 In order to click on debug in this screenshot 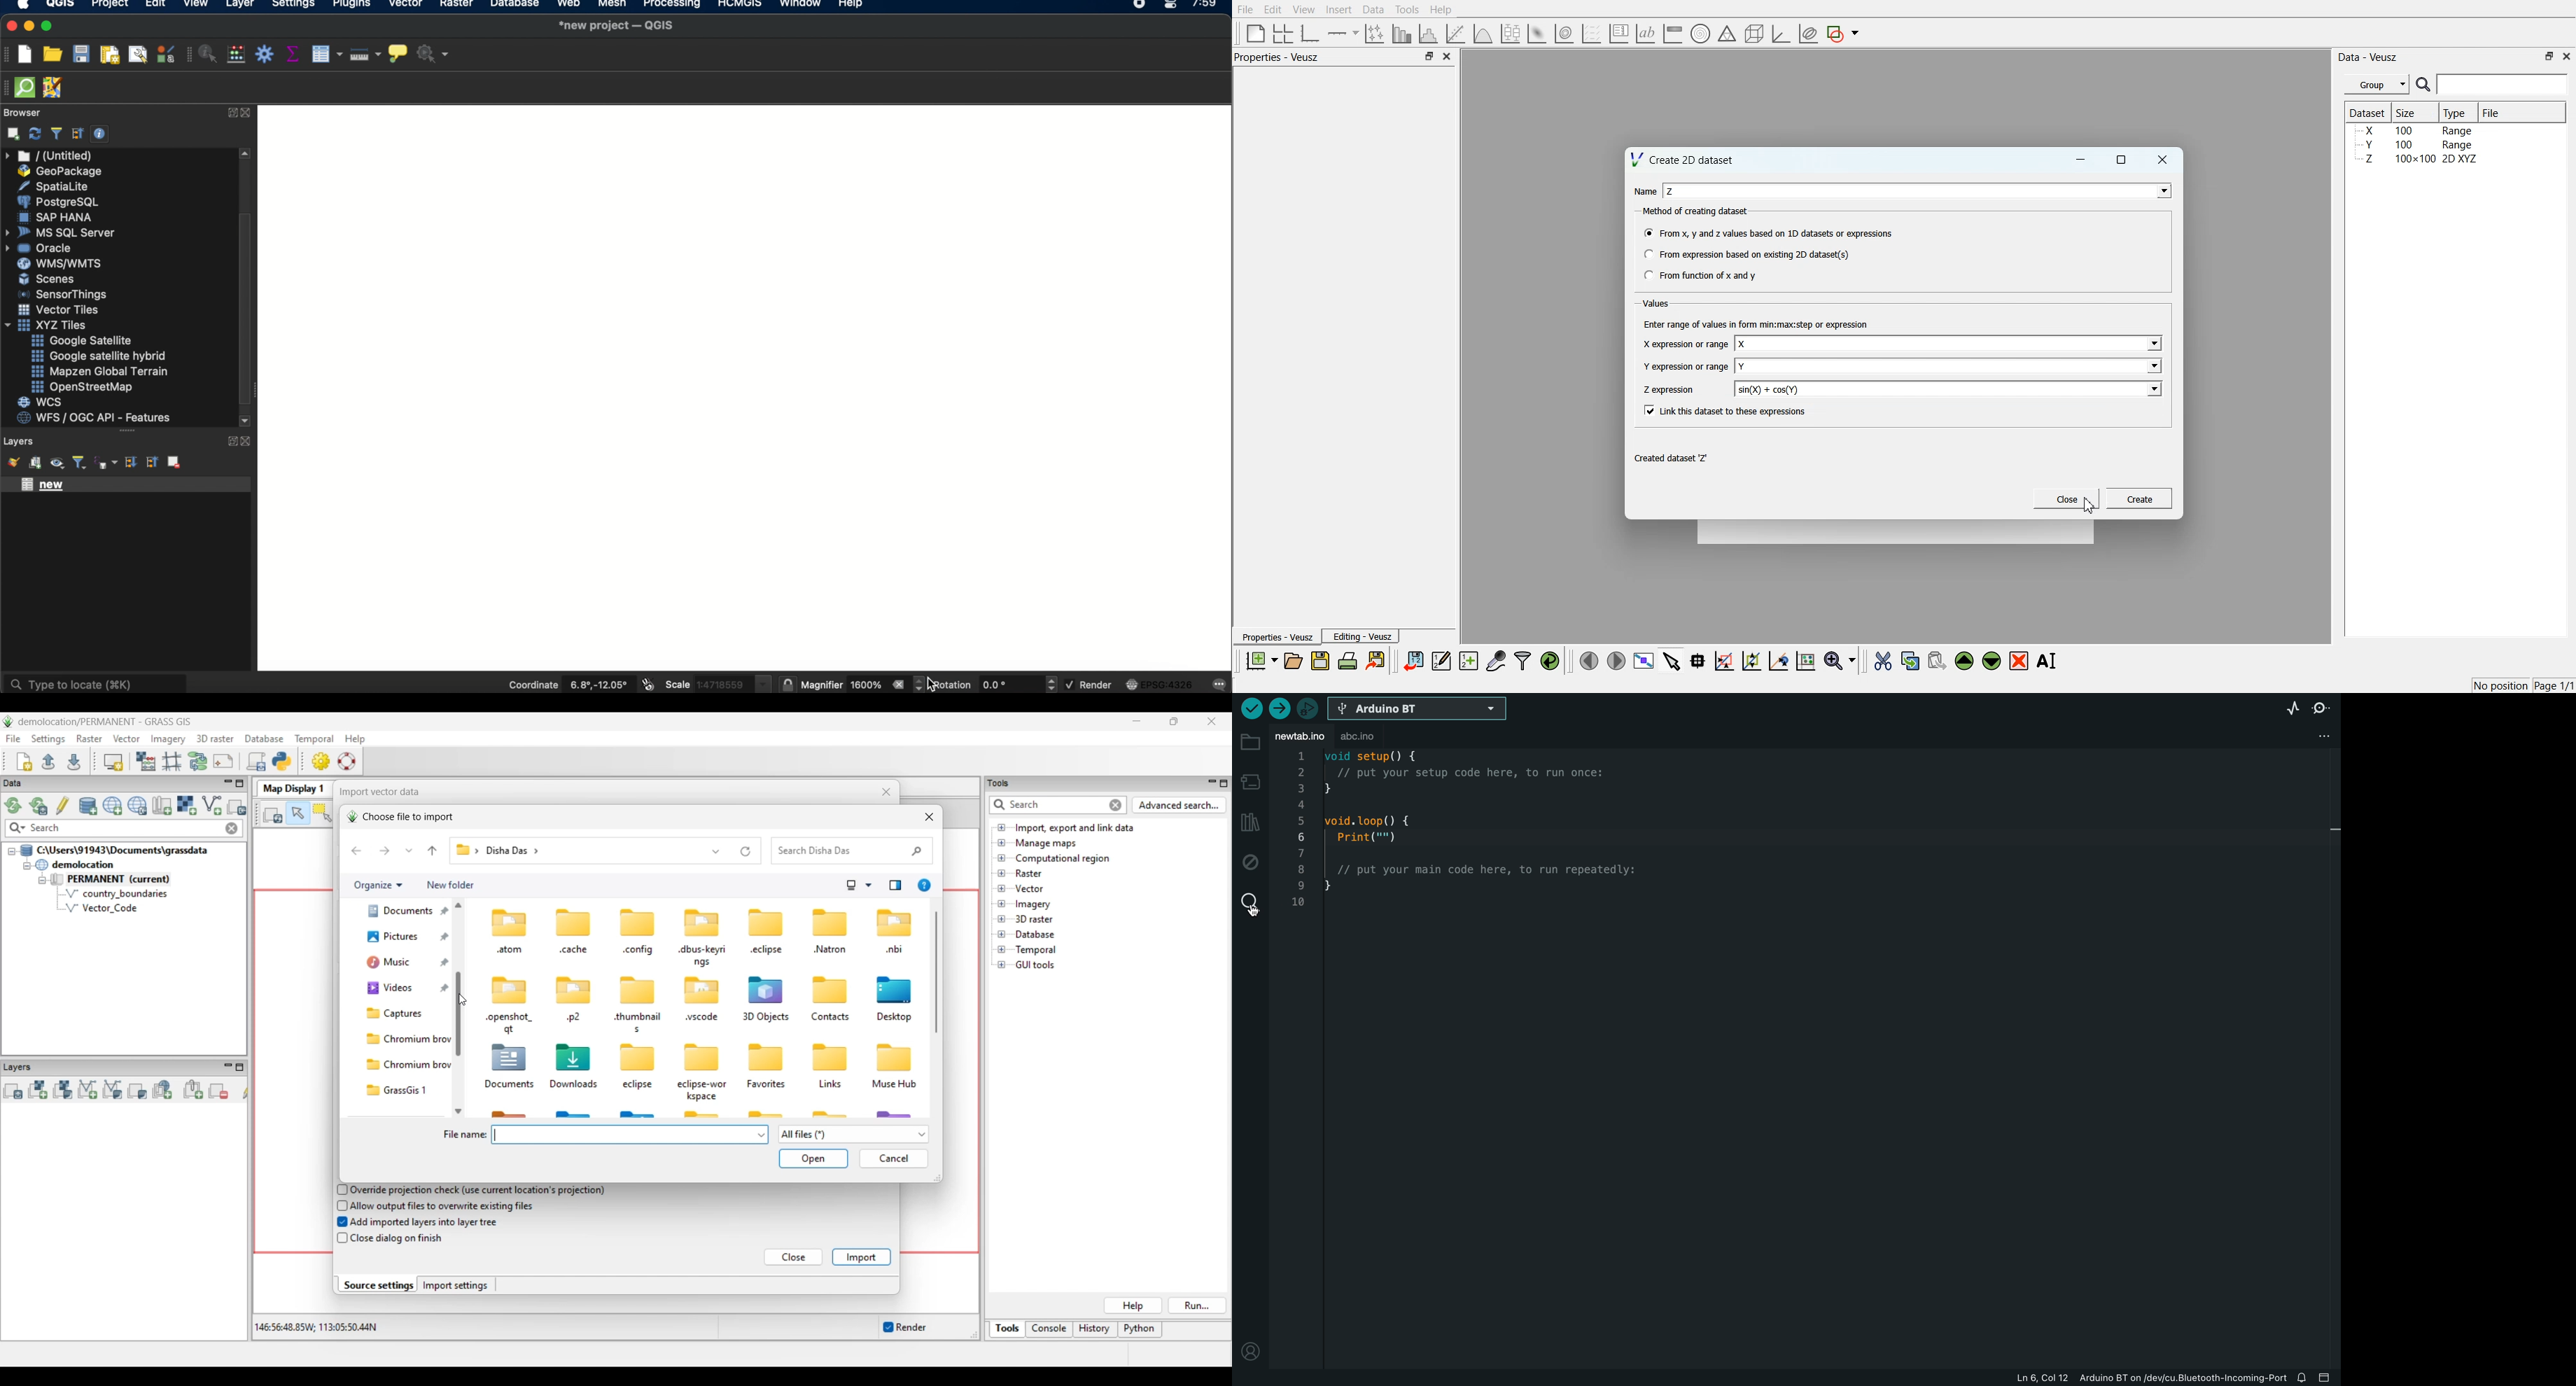, I will do `click(1252, 862)`.